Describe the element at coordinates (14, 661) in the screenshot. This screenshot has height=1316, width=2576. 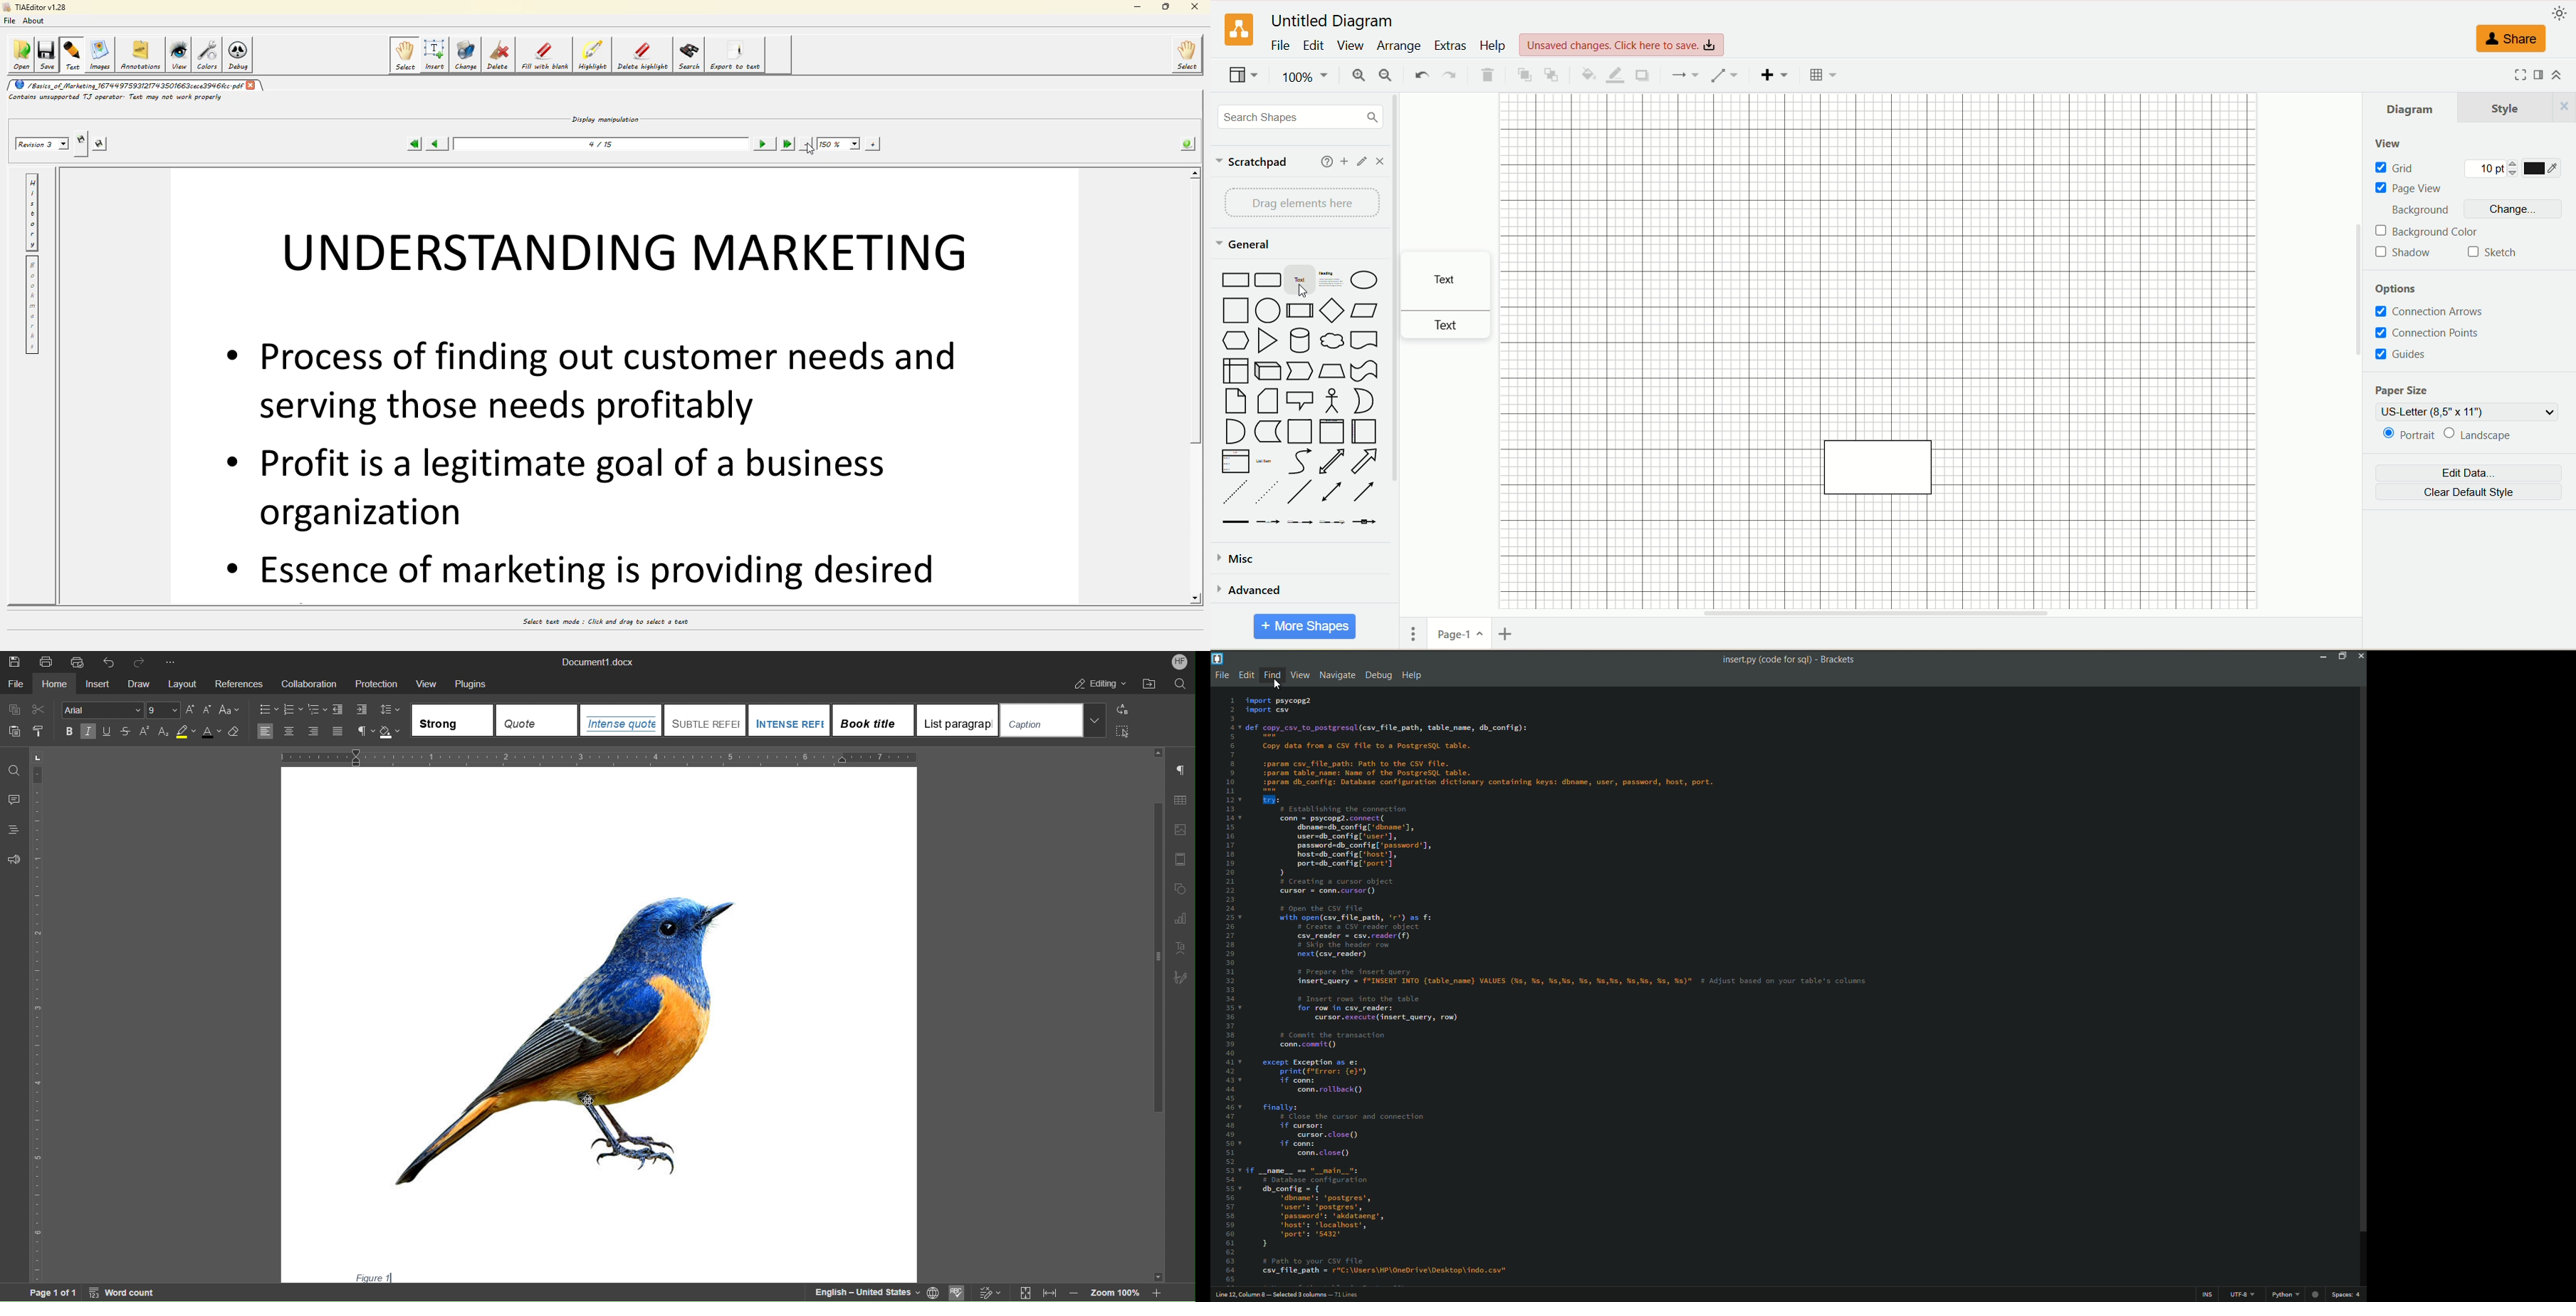
I see `Save` at that location.